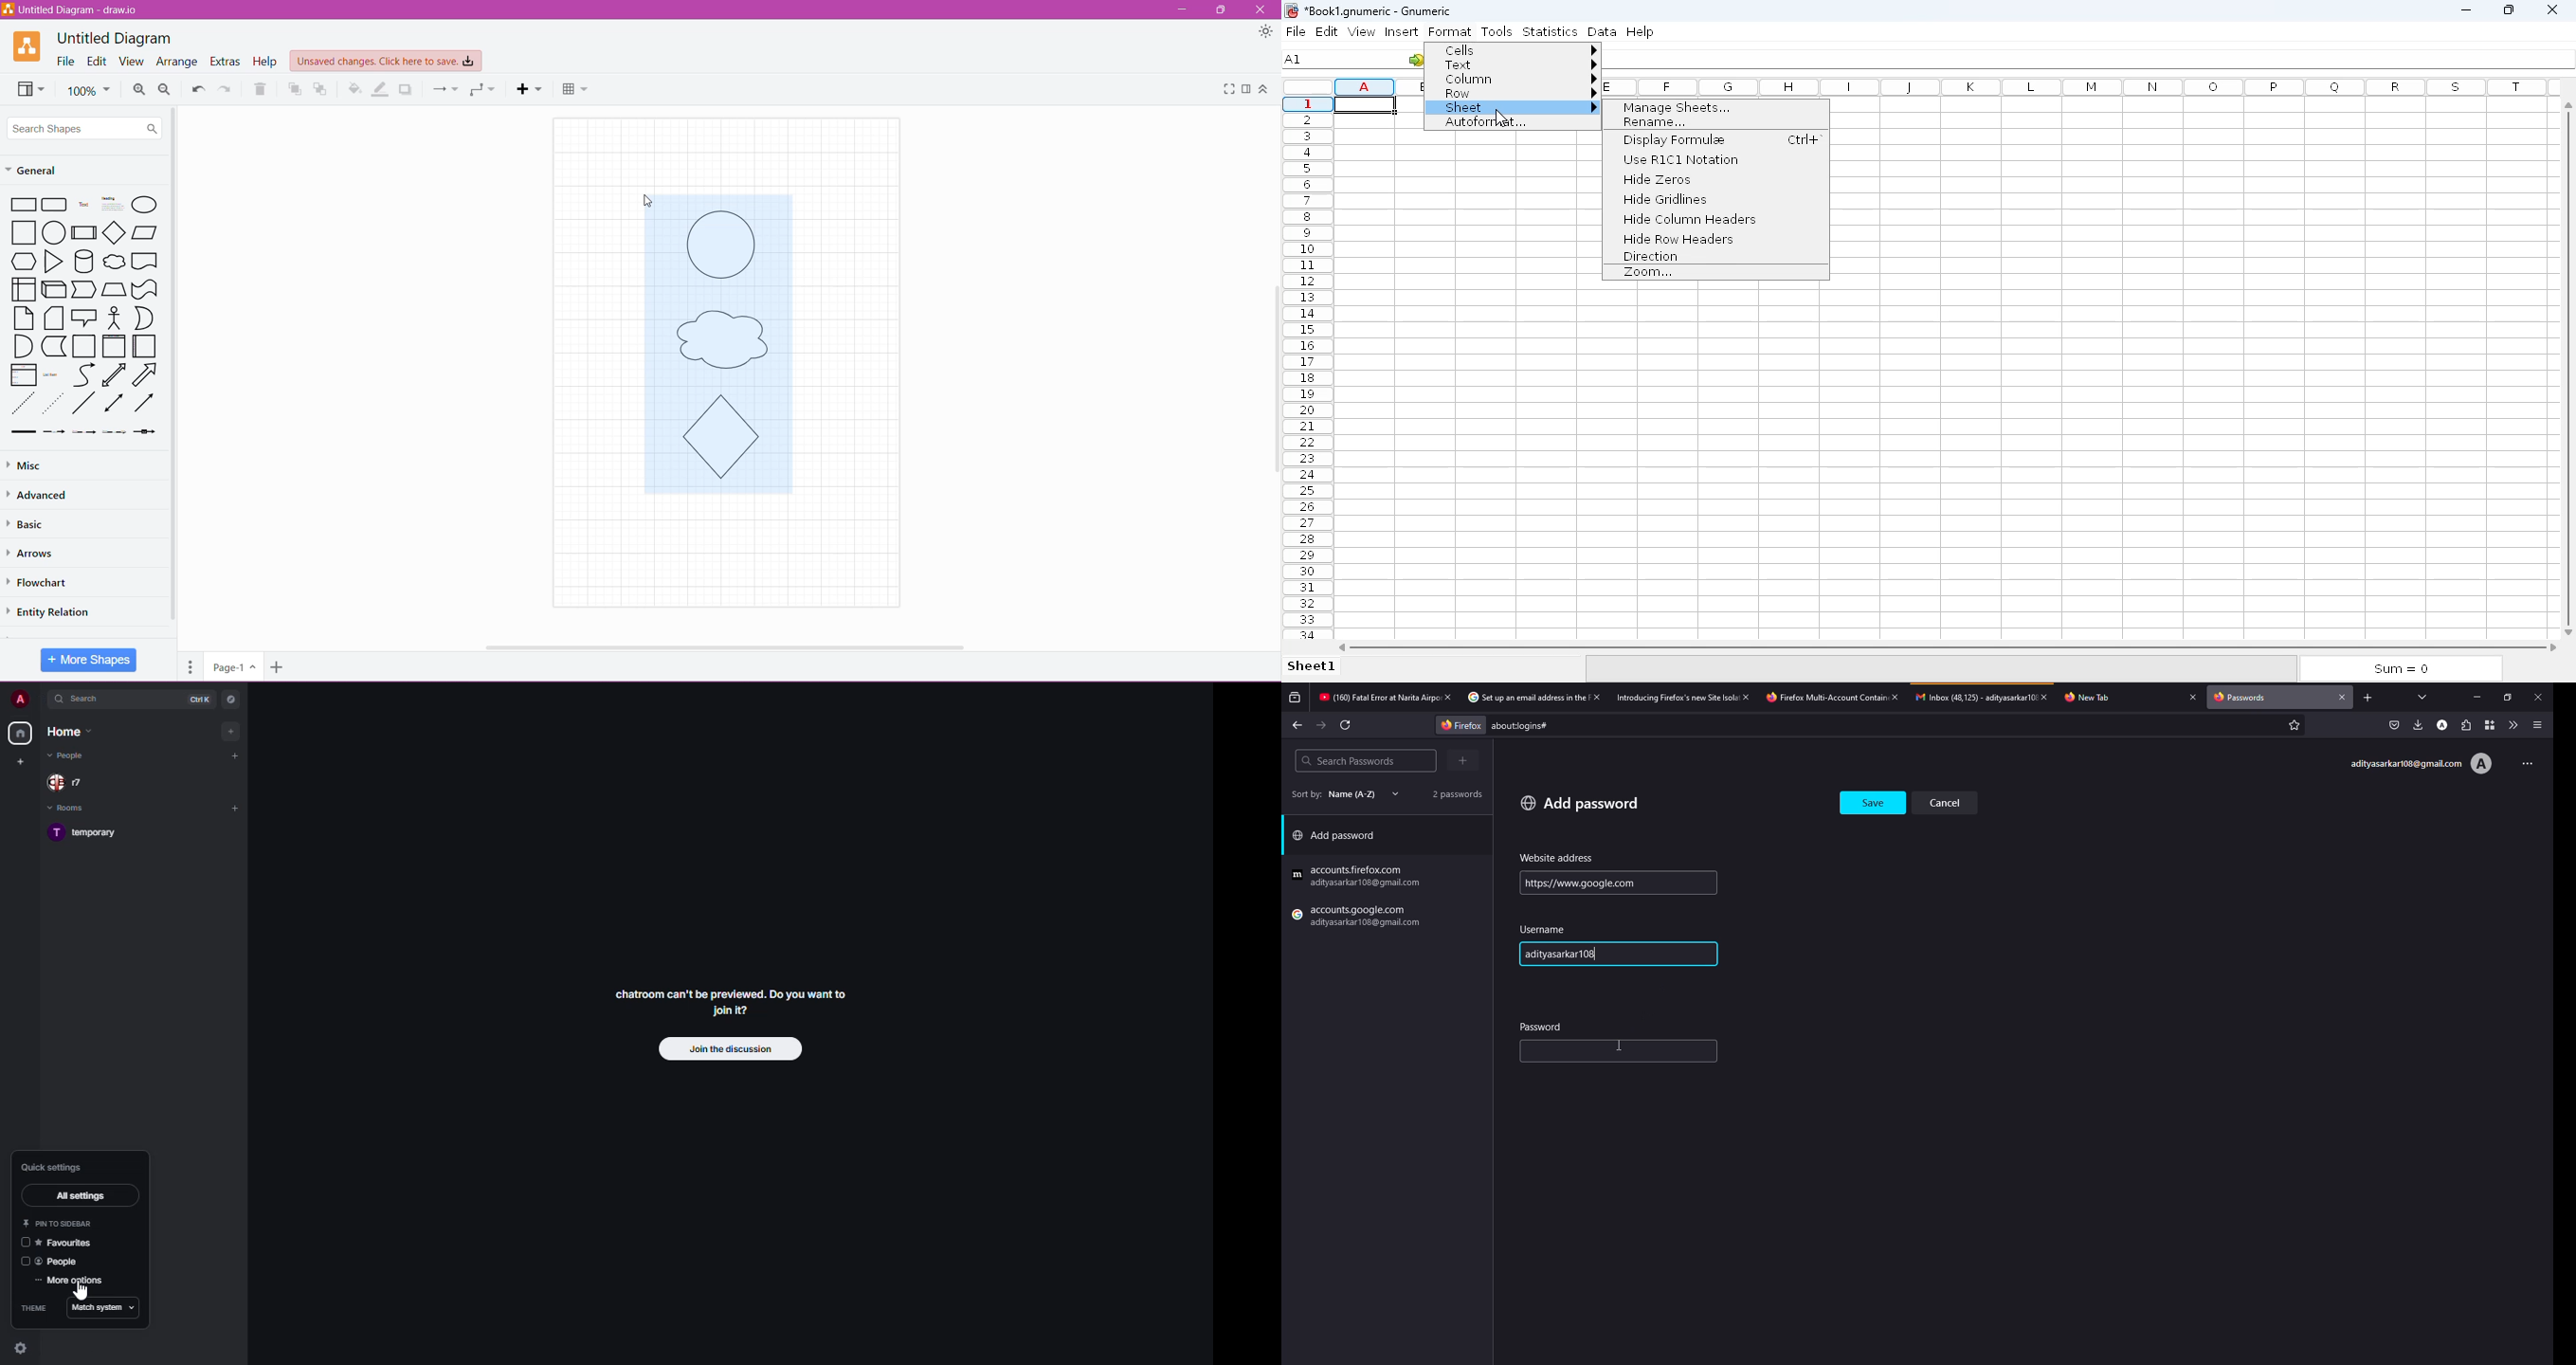 This screenshot has width=2576, height=1372. What do you see at coordinates (106, 1307) in the screenshot?
I see `match system` at bounding box center [106, 1307].